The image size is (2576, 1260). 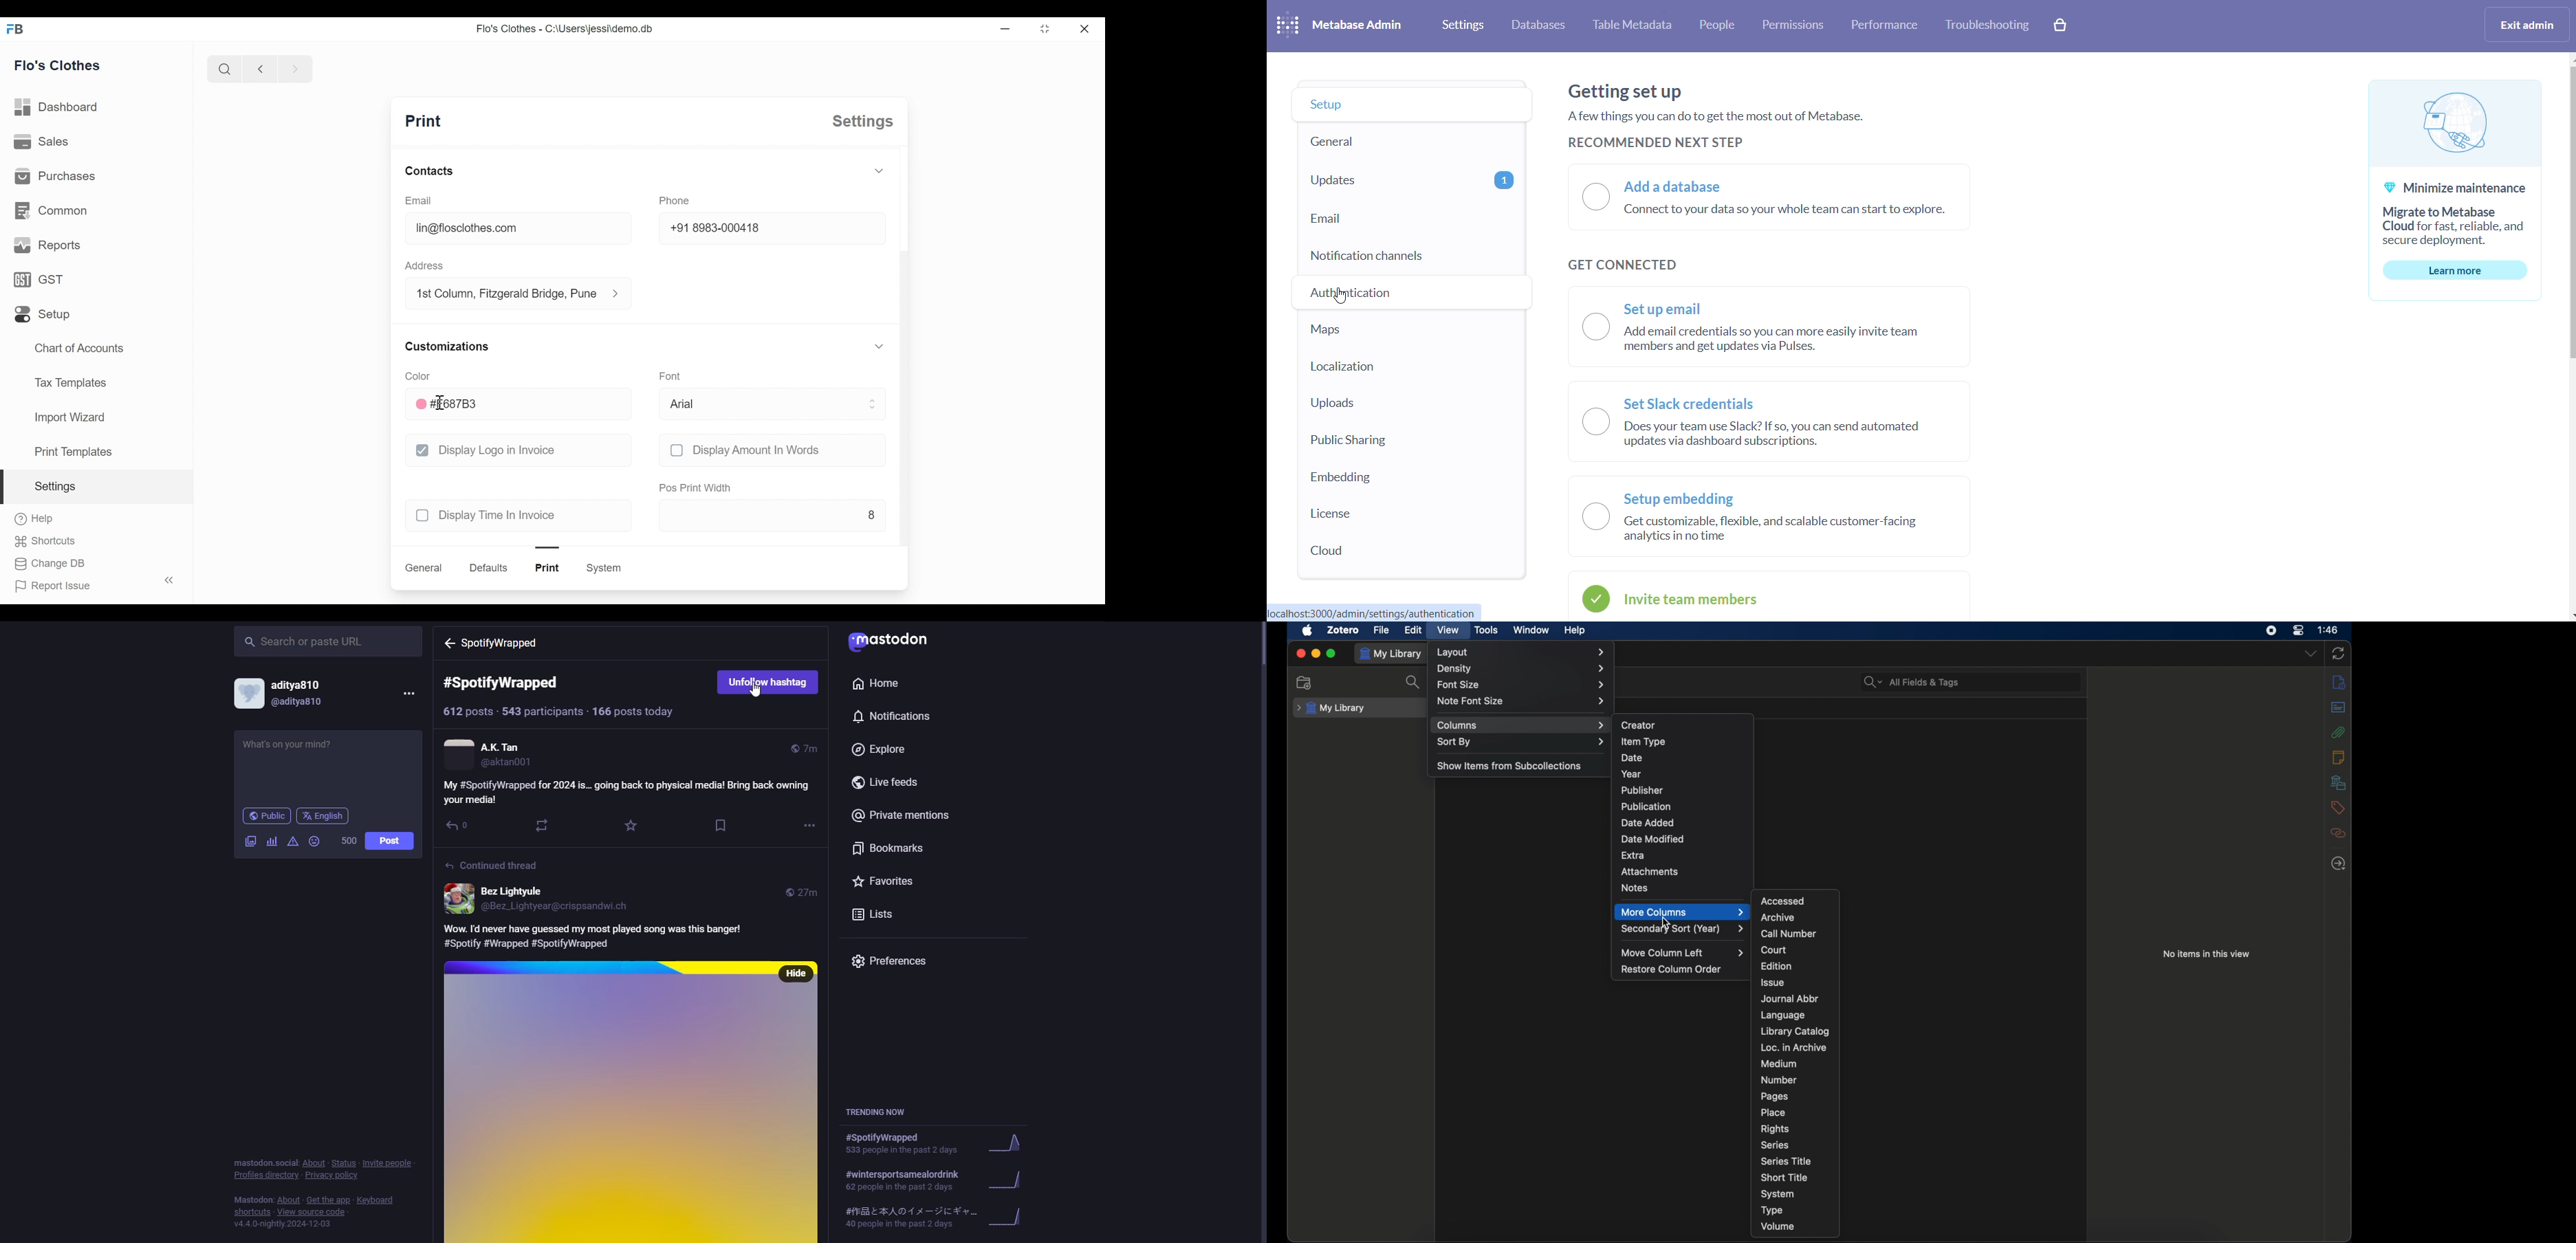 I want to click on next, so click(x=296, y=68).